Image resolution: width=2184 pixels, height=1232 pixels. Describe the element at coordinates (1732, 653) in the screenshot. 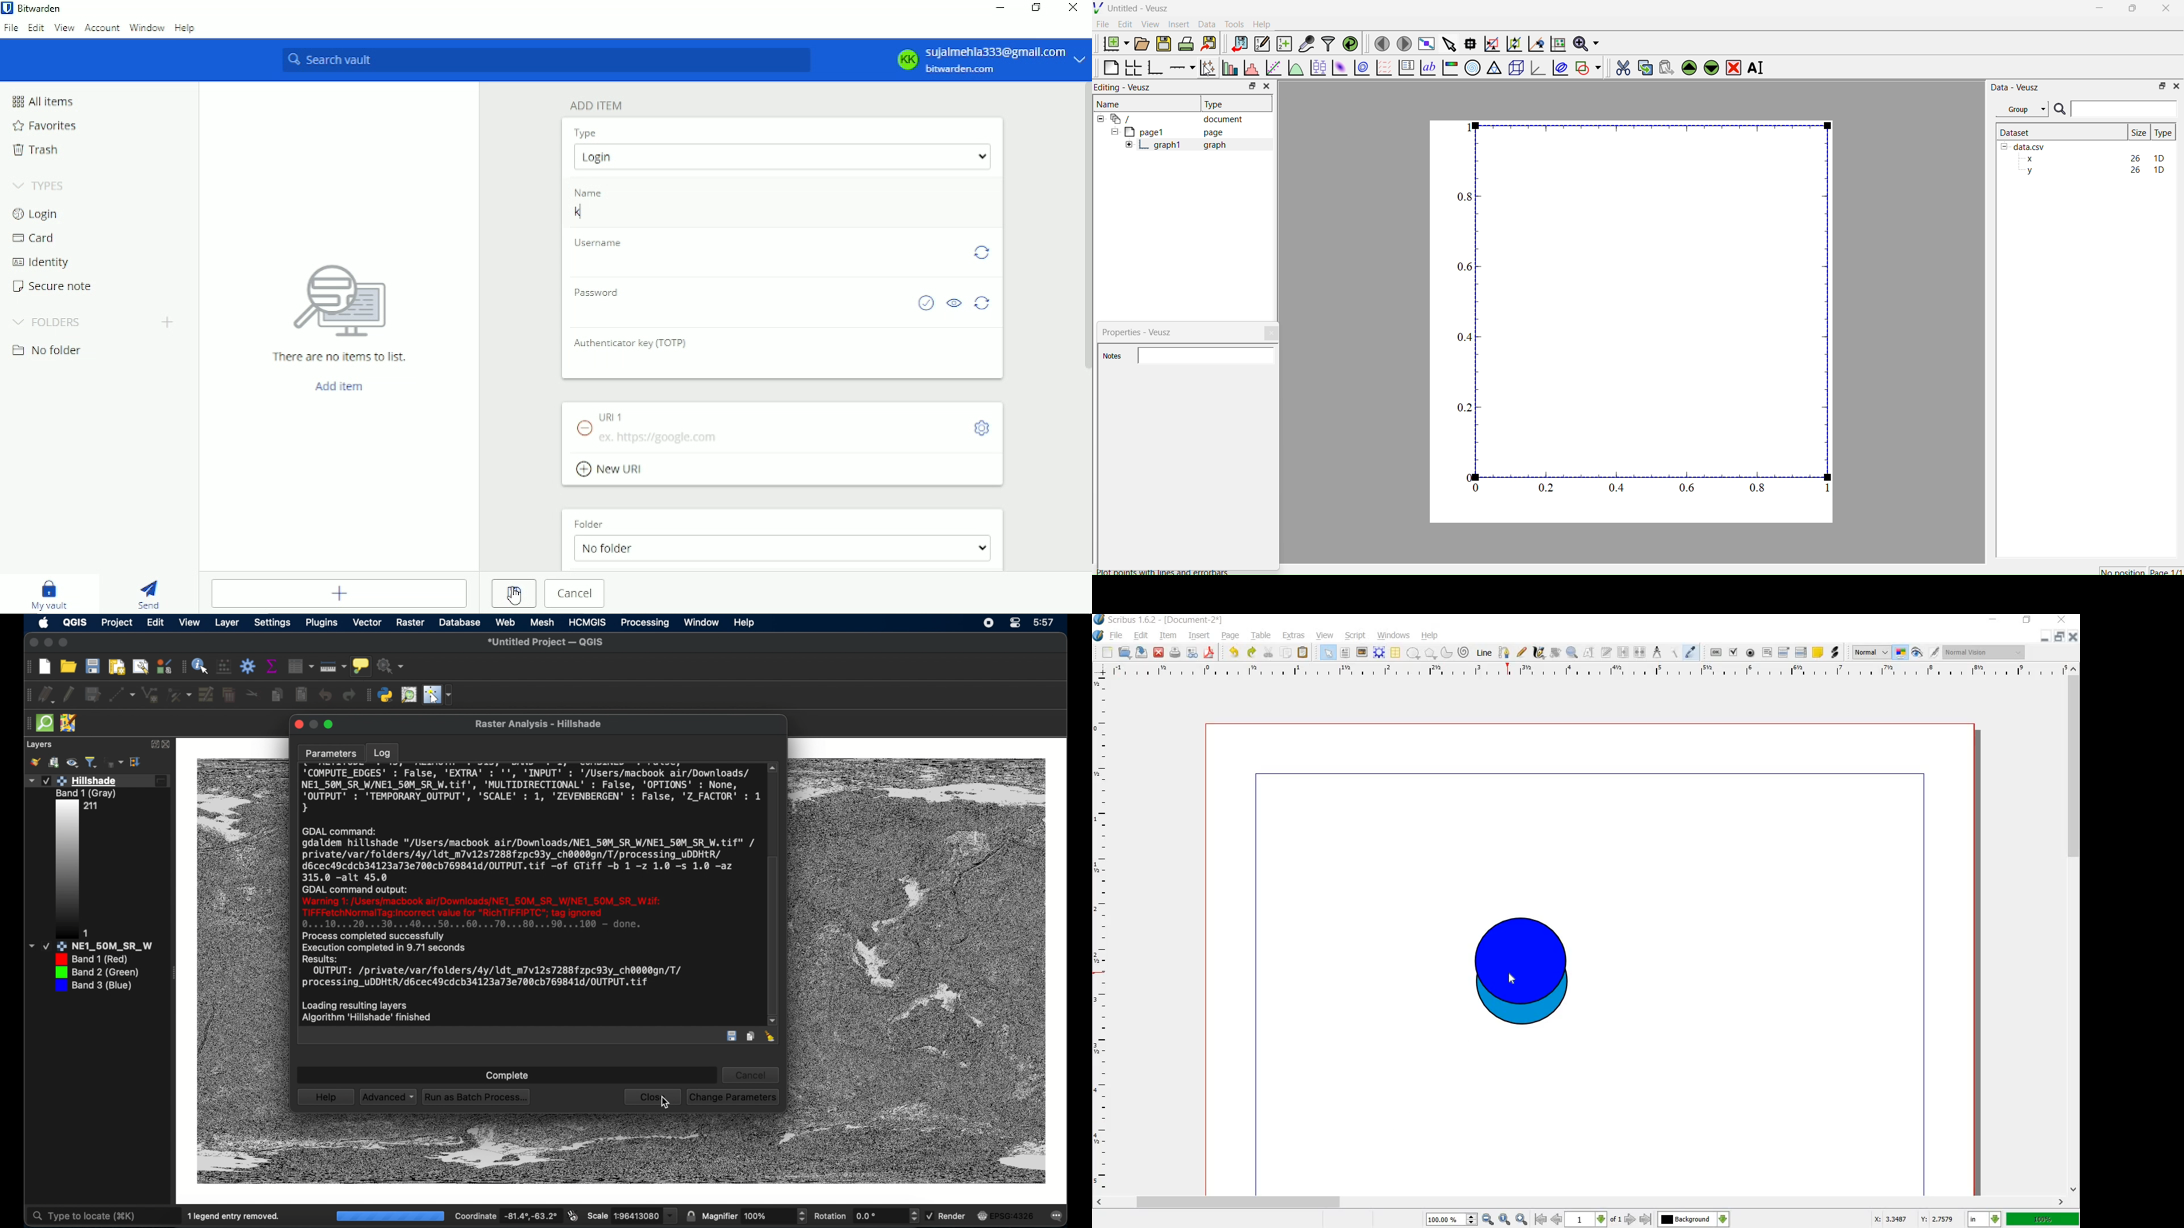

I see `pdf check box` at that location.